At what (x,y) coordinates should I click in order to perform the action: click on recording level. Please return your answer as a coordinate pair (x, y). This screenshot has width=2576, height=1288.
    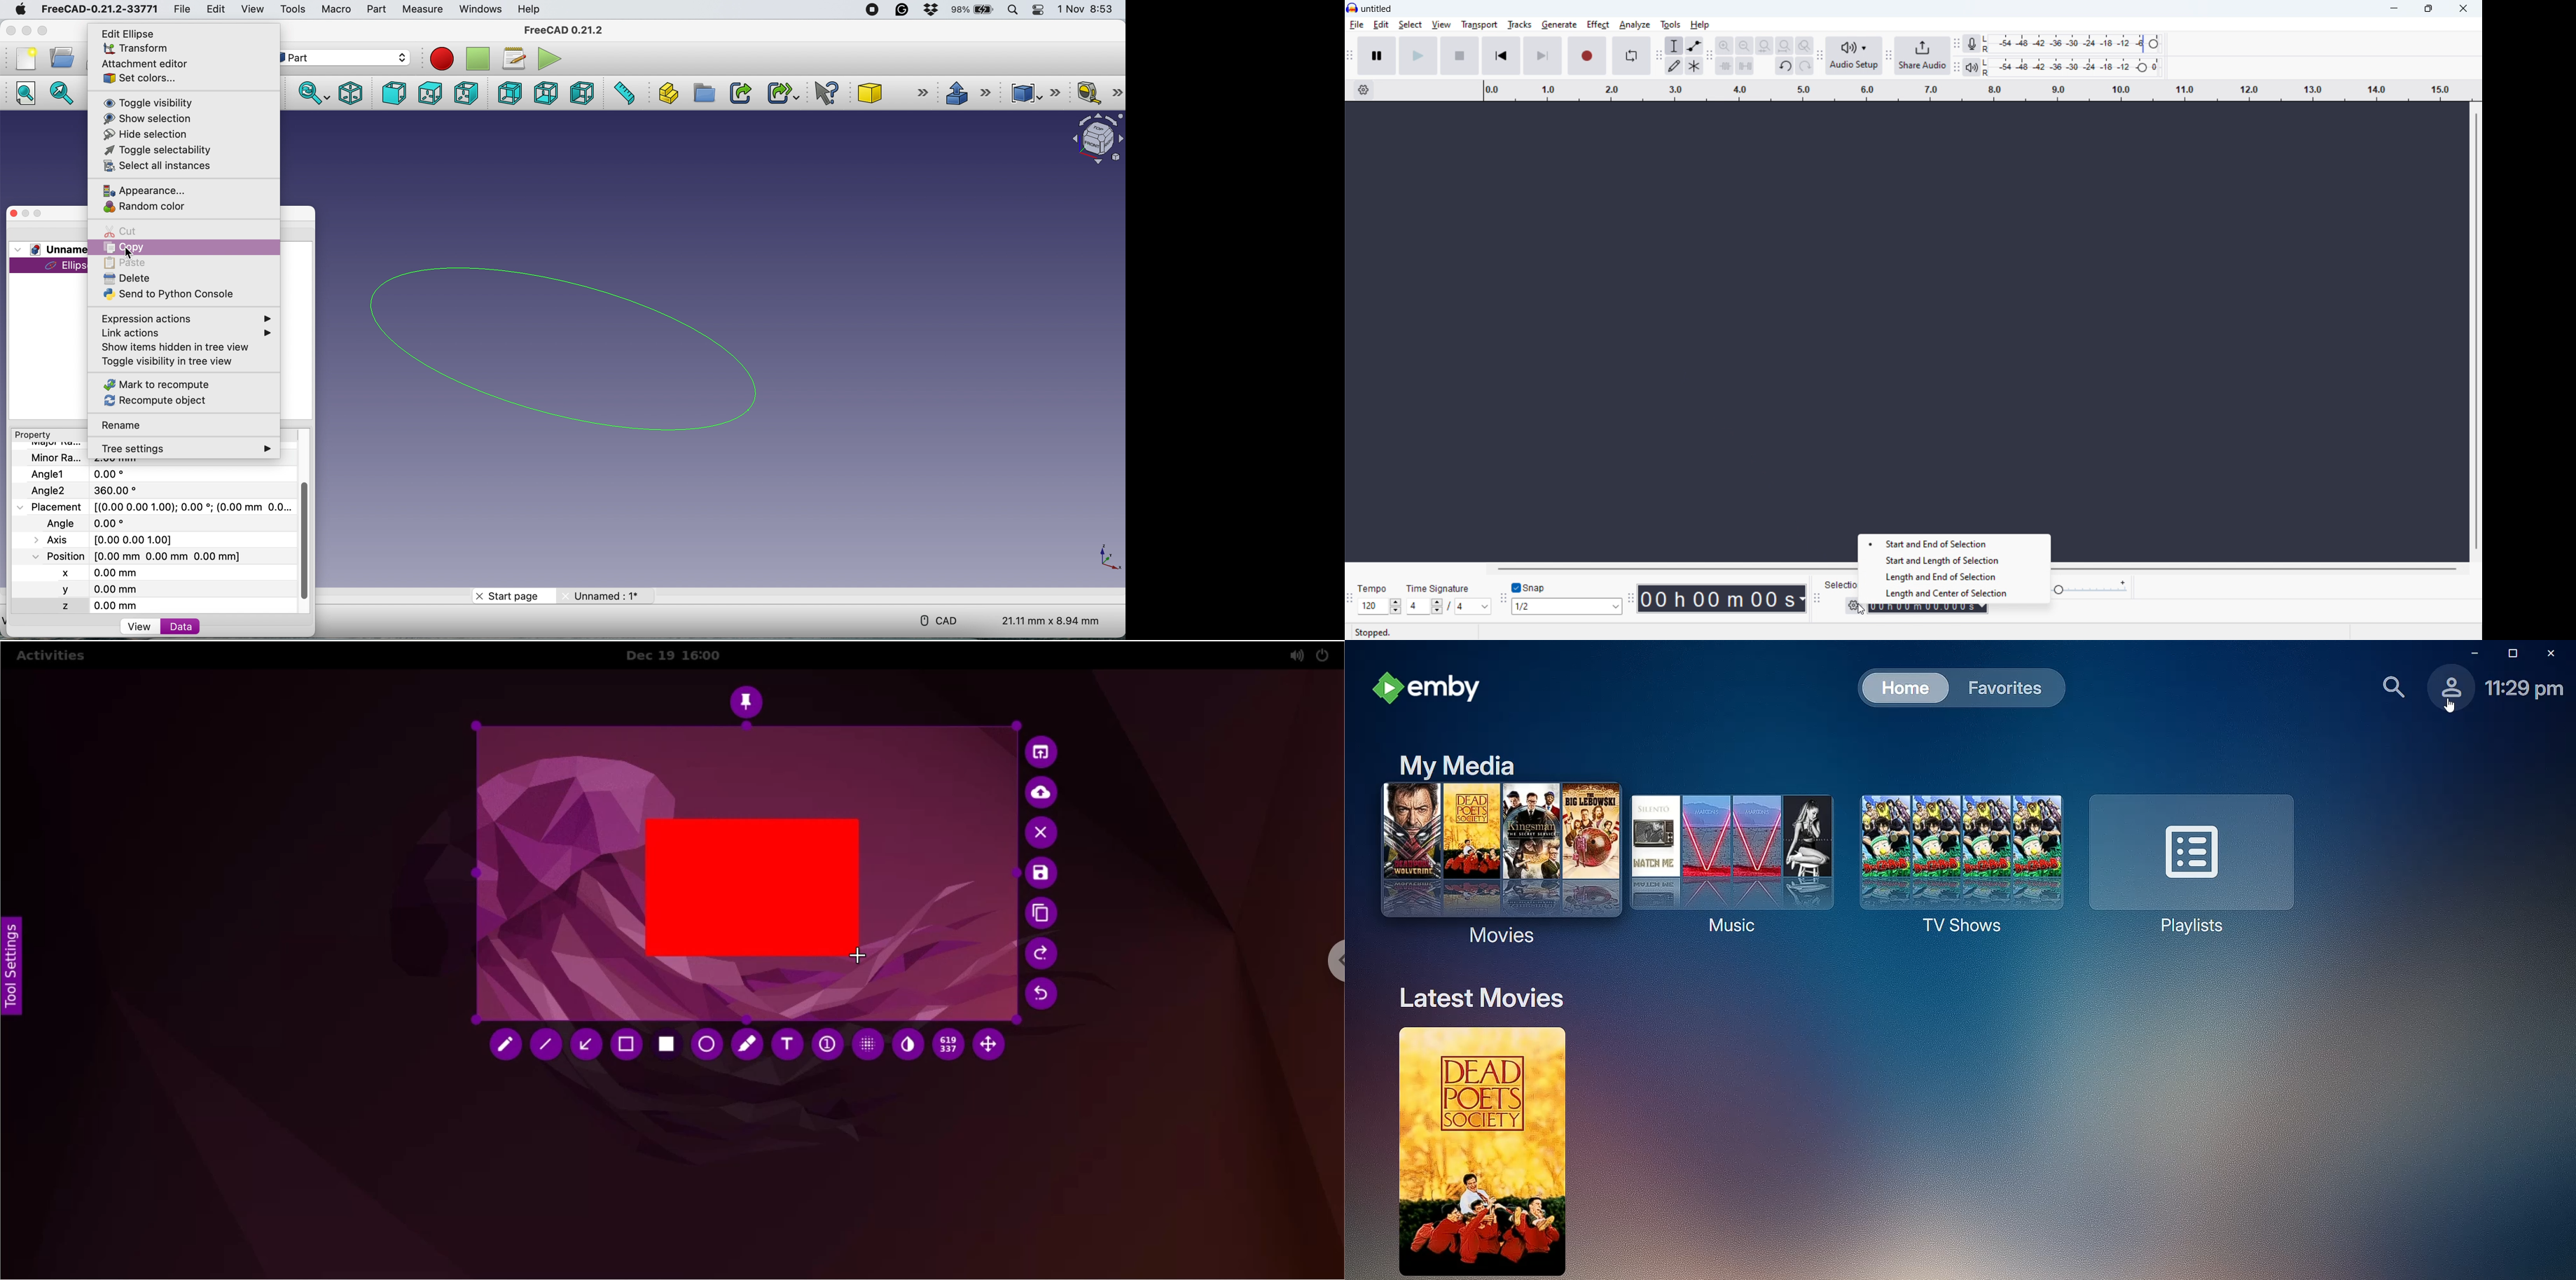
    Looking at the image, I should click on (2072, 44).